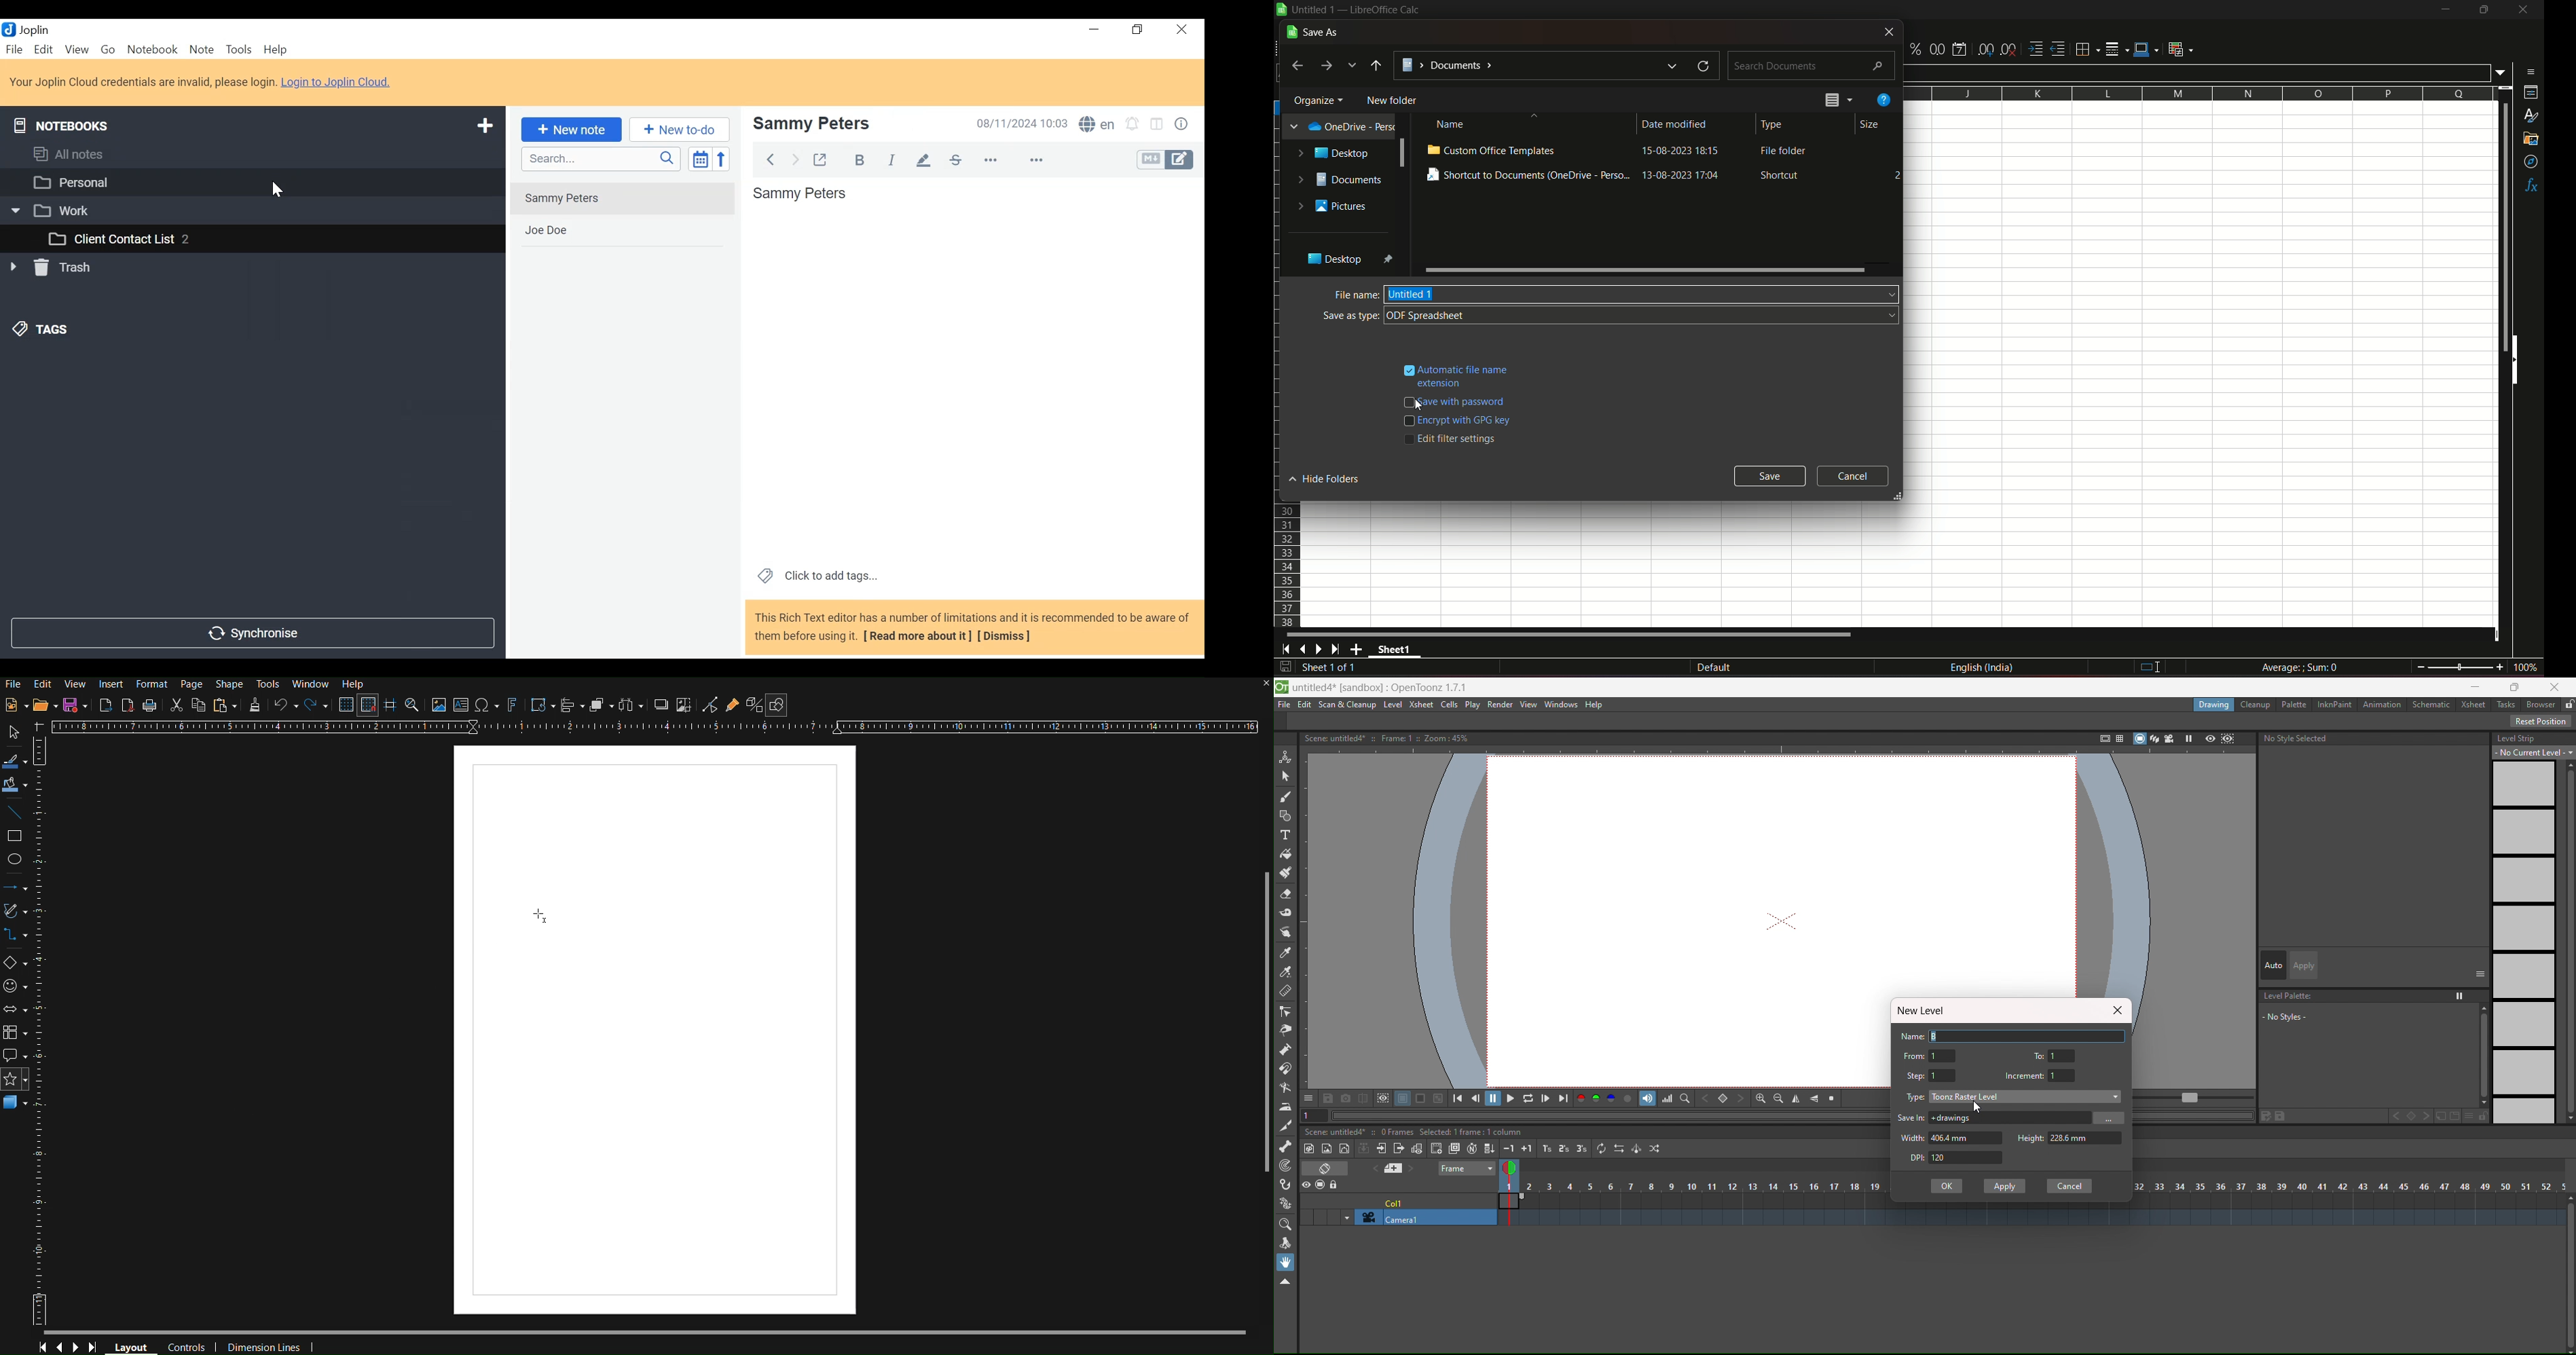 The width and height of the screenshot is (2576, 1372). What do you see at coordinates (19, 860) in the screenshot?
I see `Ellipse` at bounding box center [19, 860].